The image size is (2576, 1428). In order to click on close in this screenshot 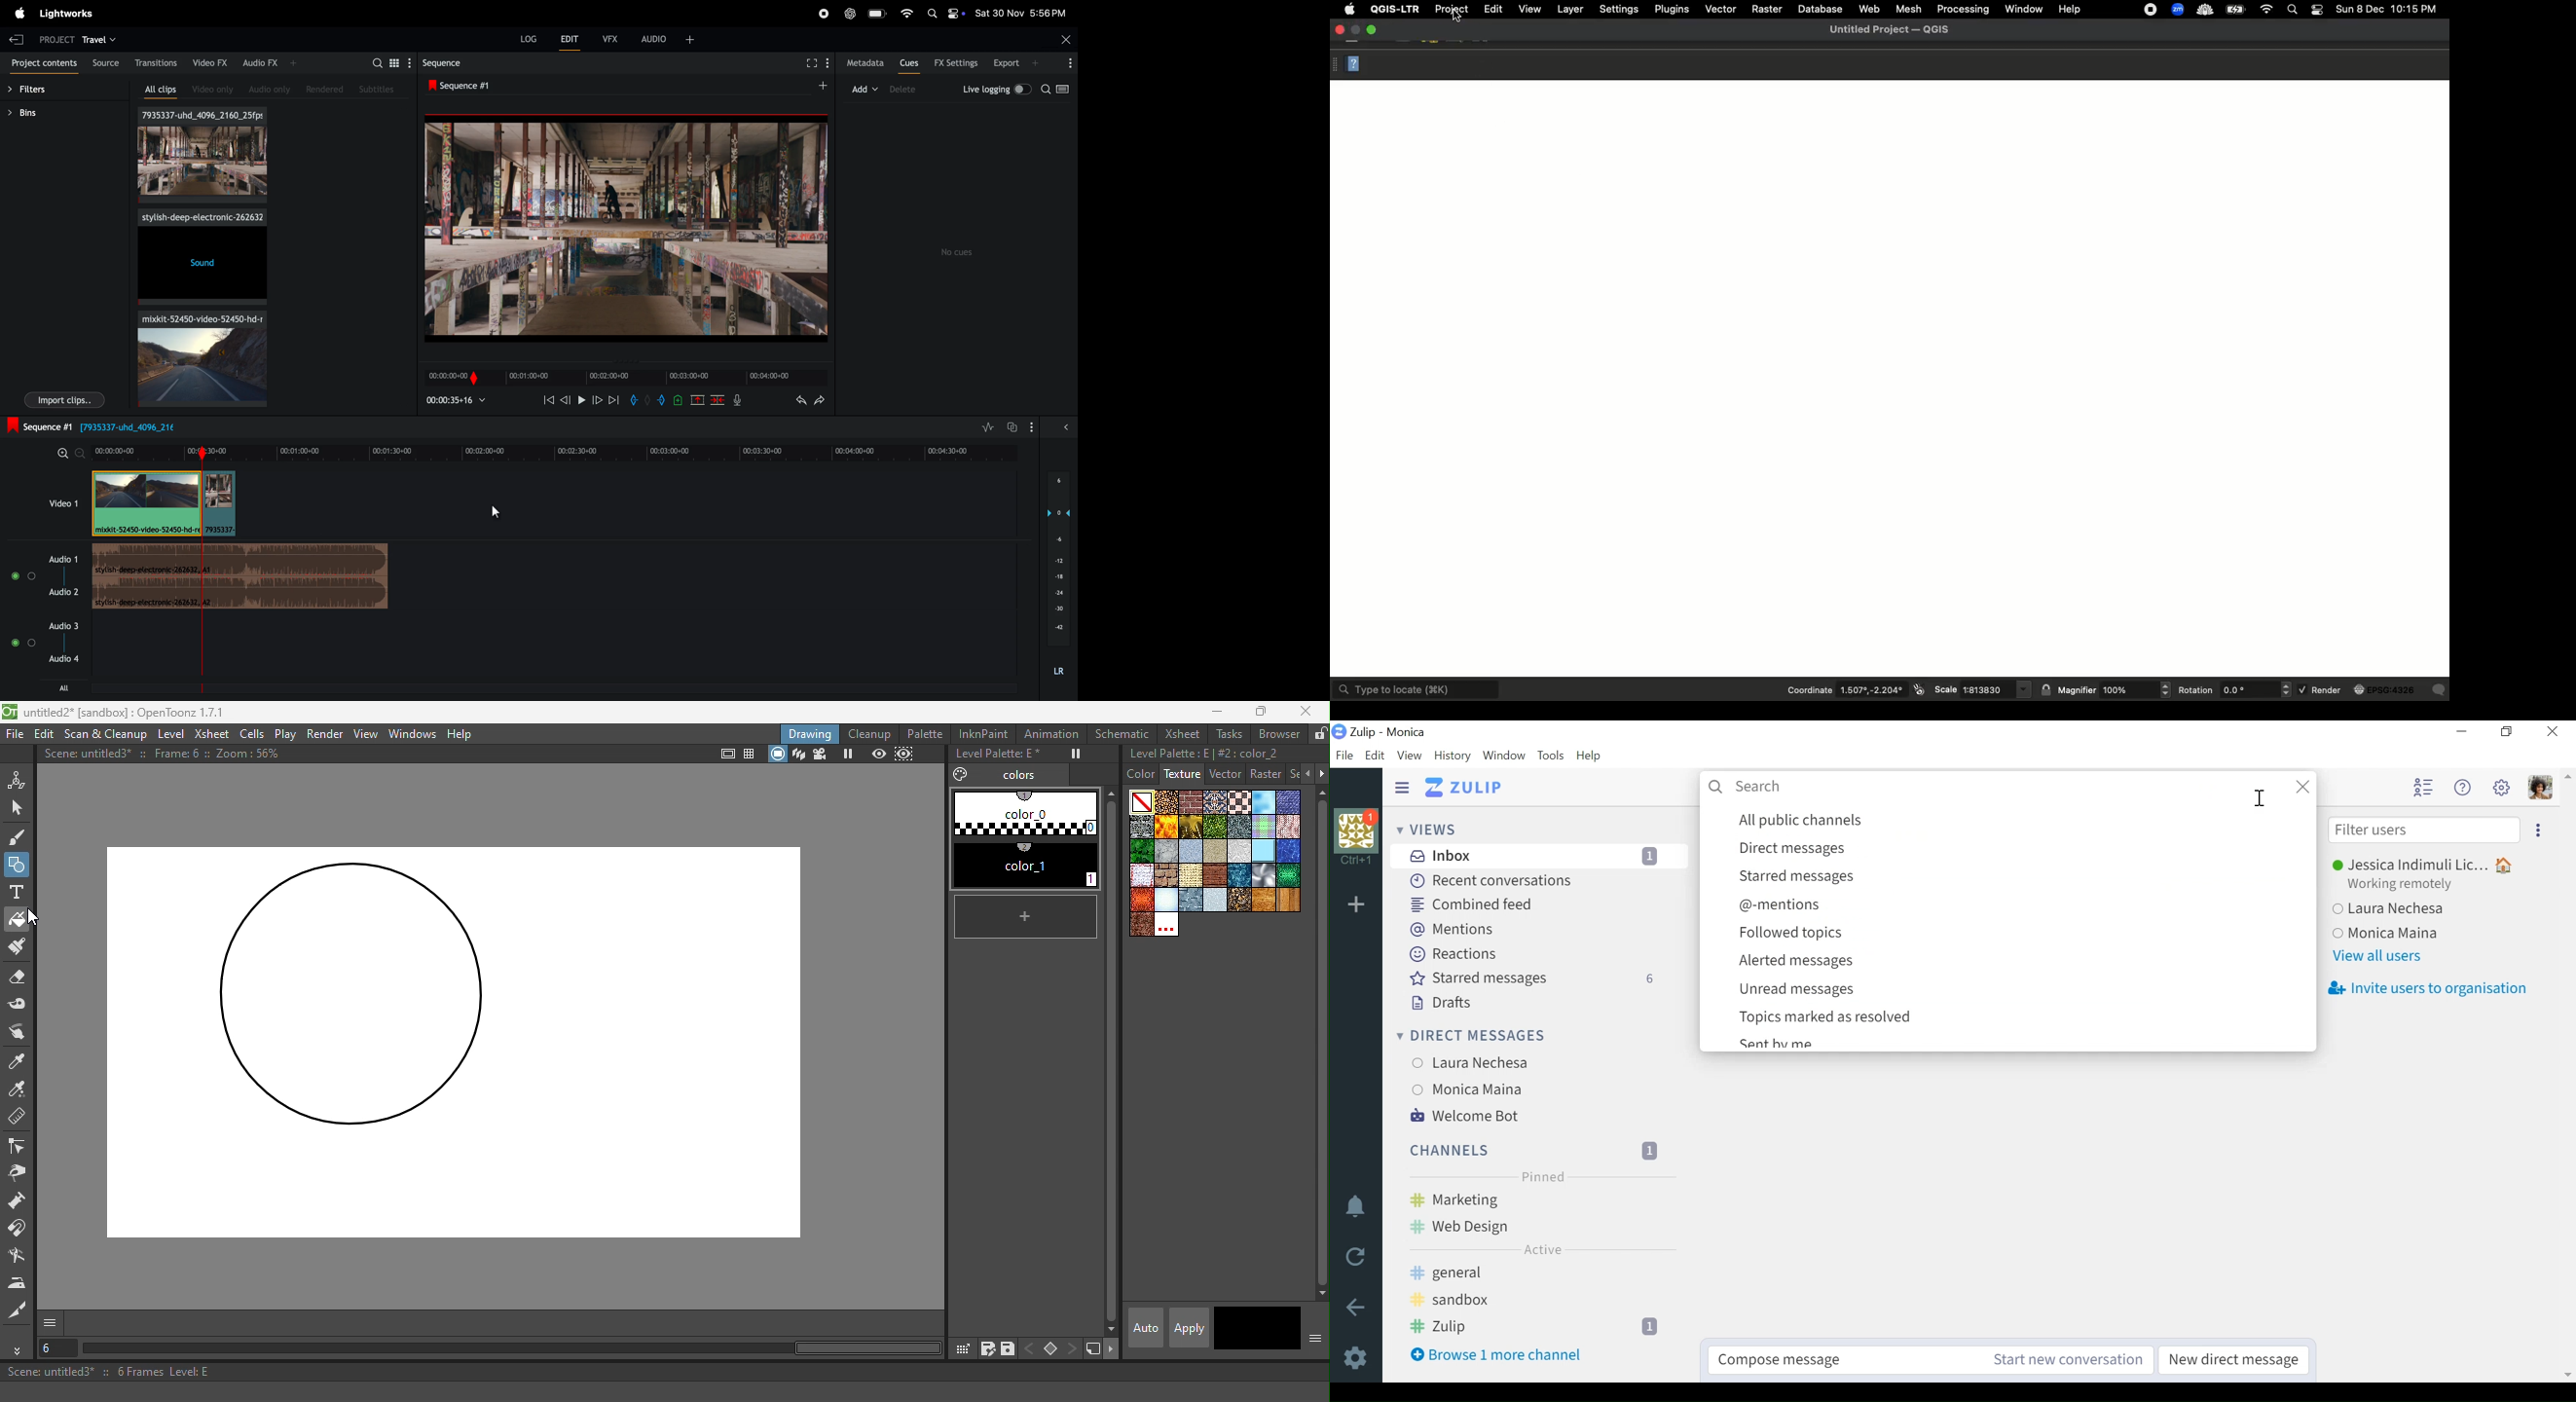, I will do `click(1065, 37)`.